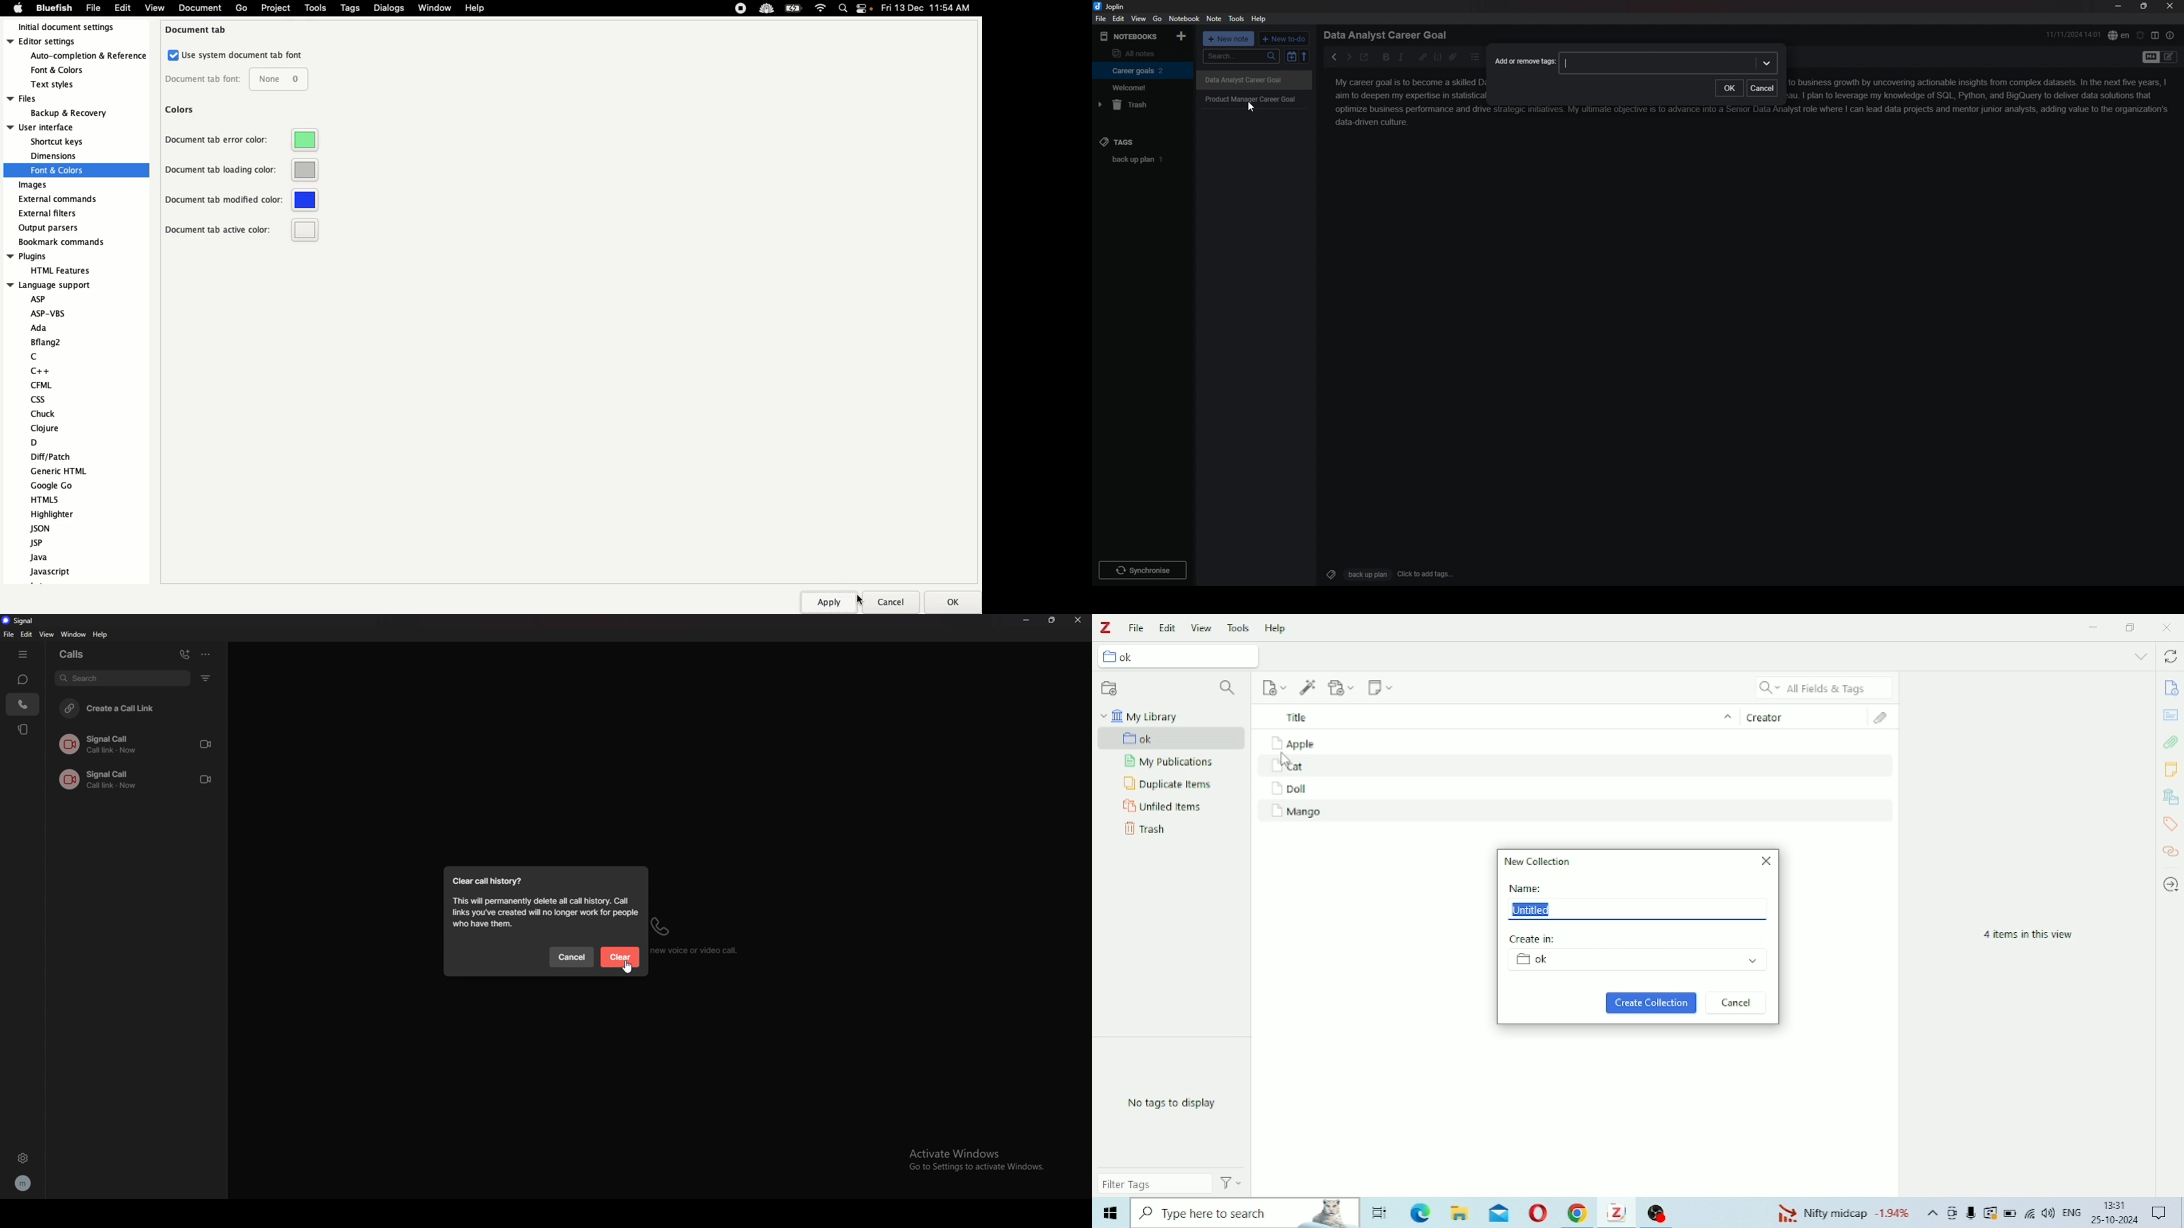  Describe the element at coordinates (185, 654) in the screenshot. I see `add calls` at that location.